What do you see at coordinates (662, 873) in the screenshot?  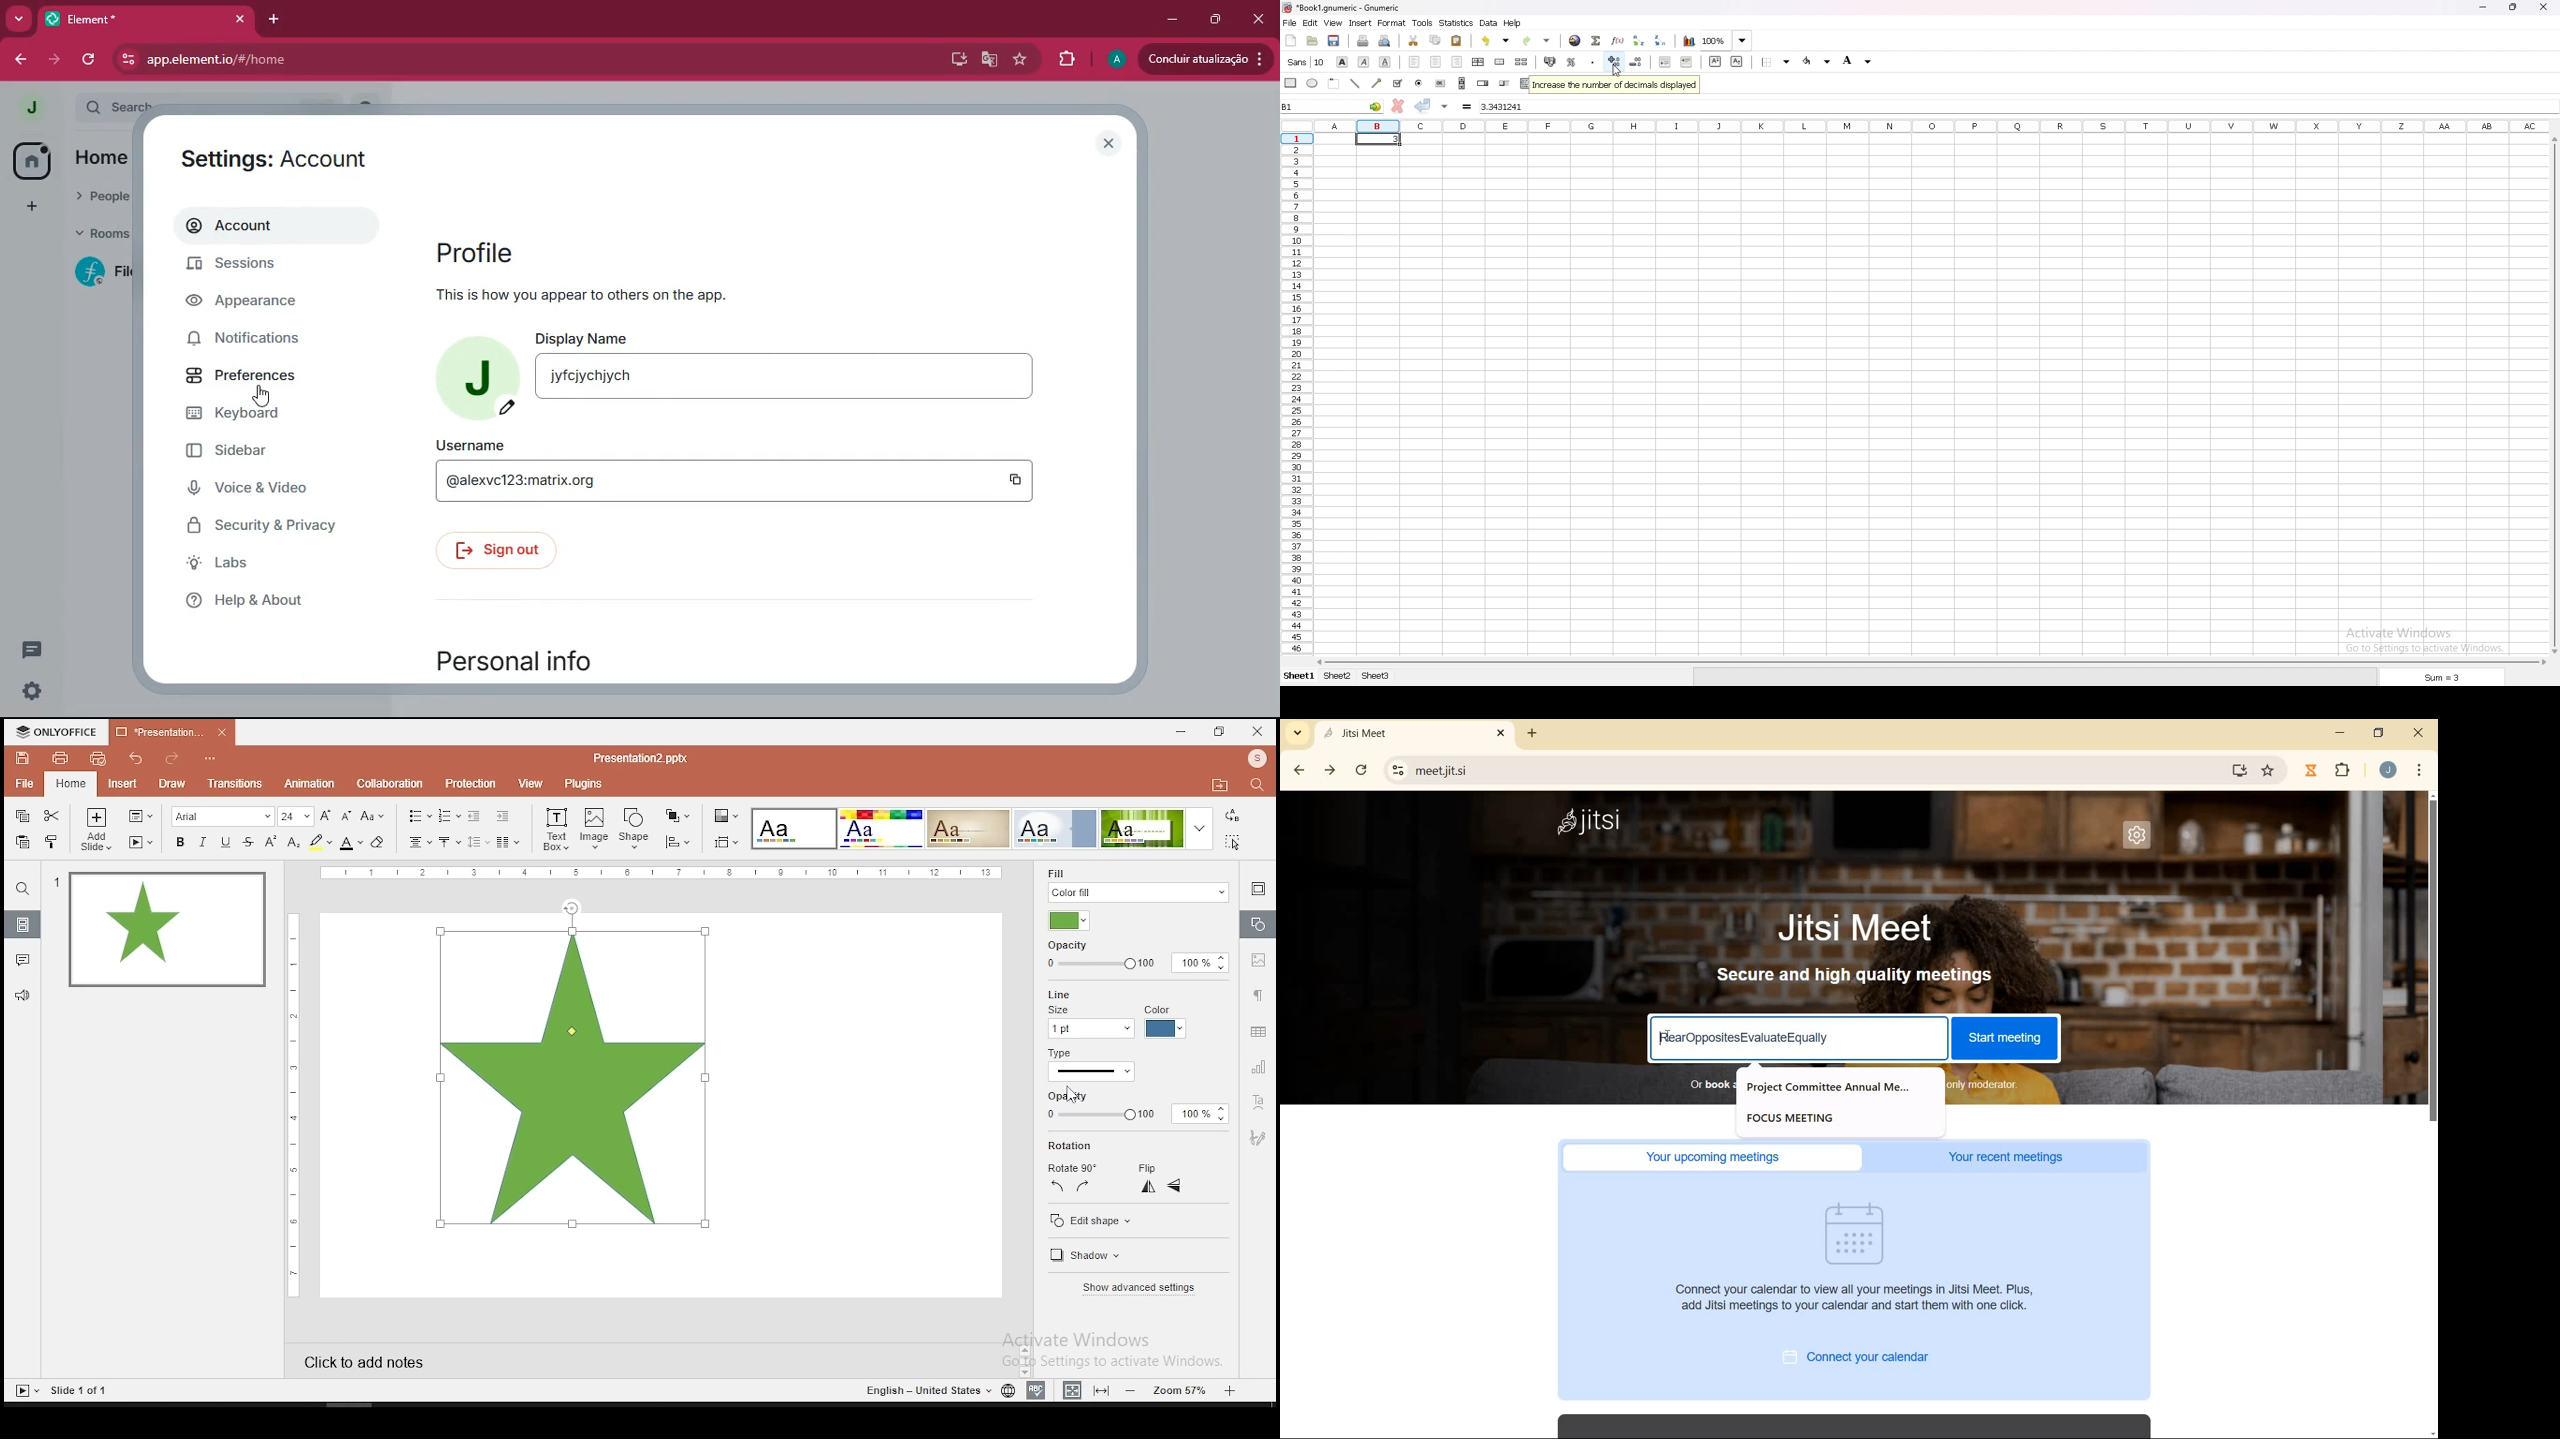 I see `vertical scale` at bounding box center [662, 873].